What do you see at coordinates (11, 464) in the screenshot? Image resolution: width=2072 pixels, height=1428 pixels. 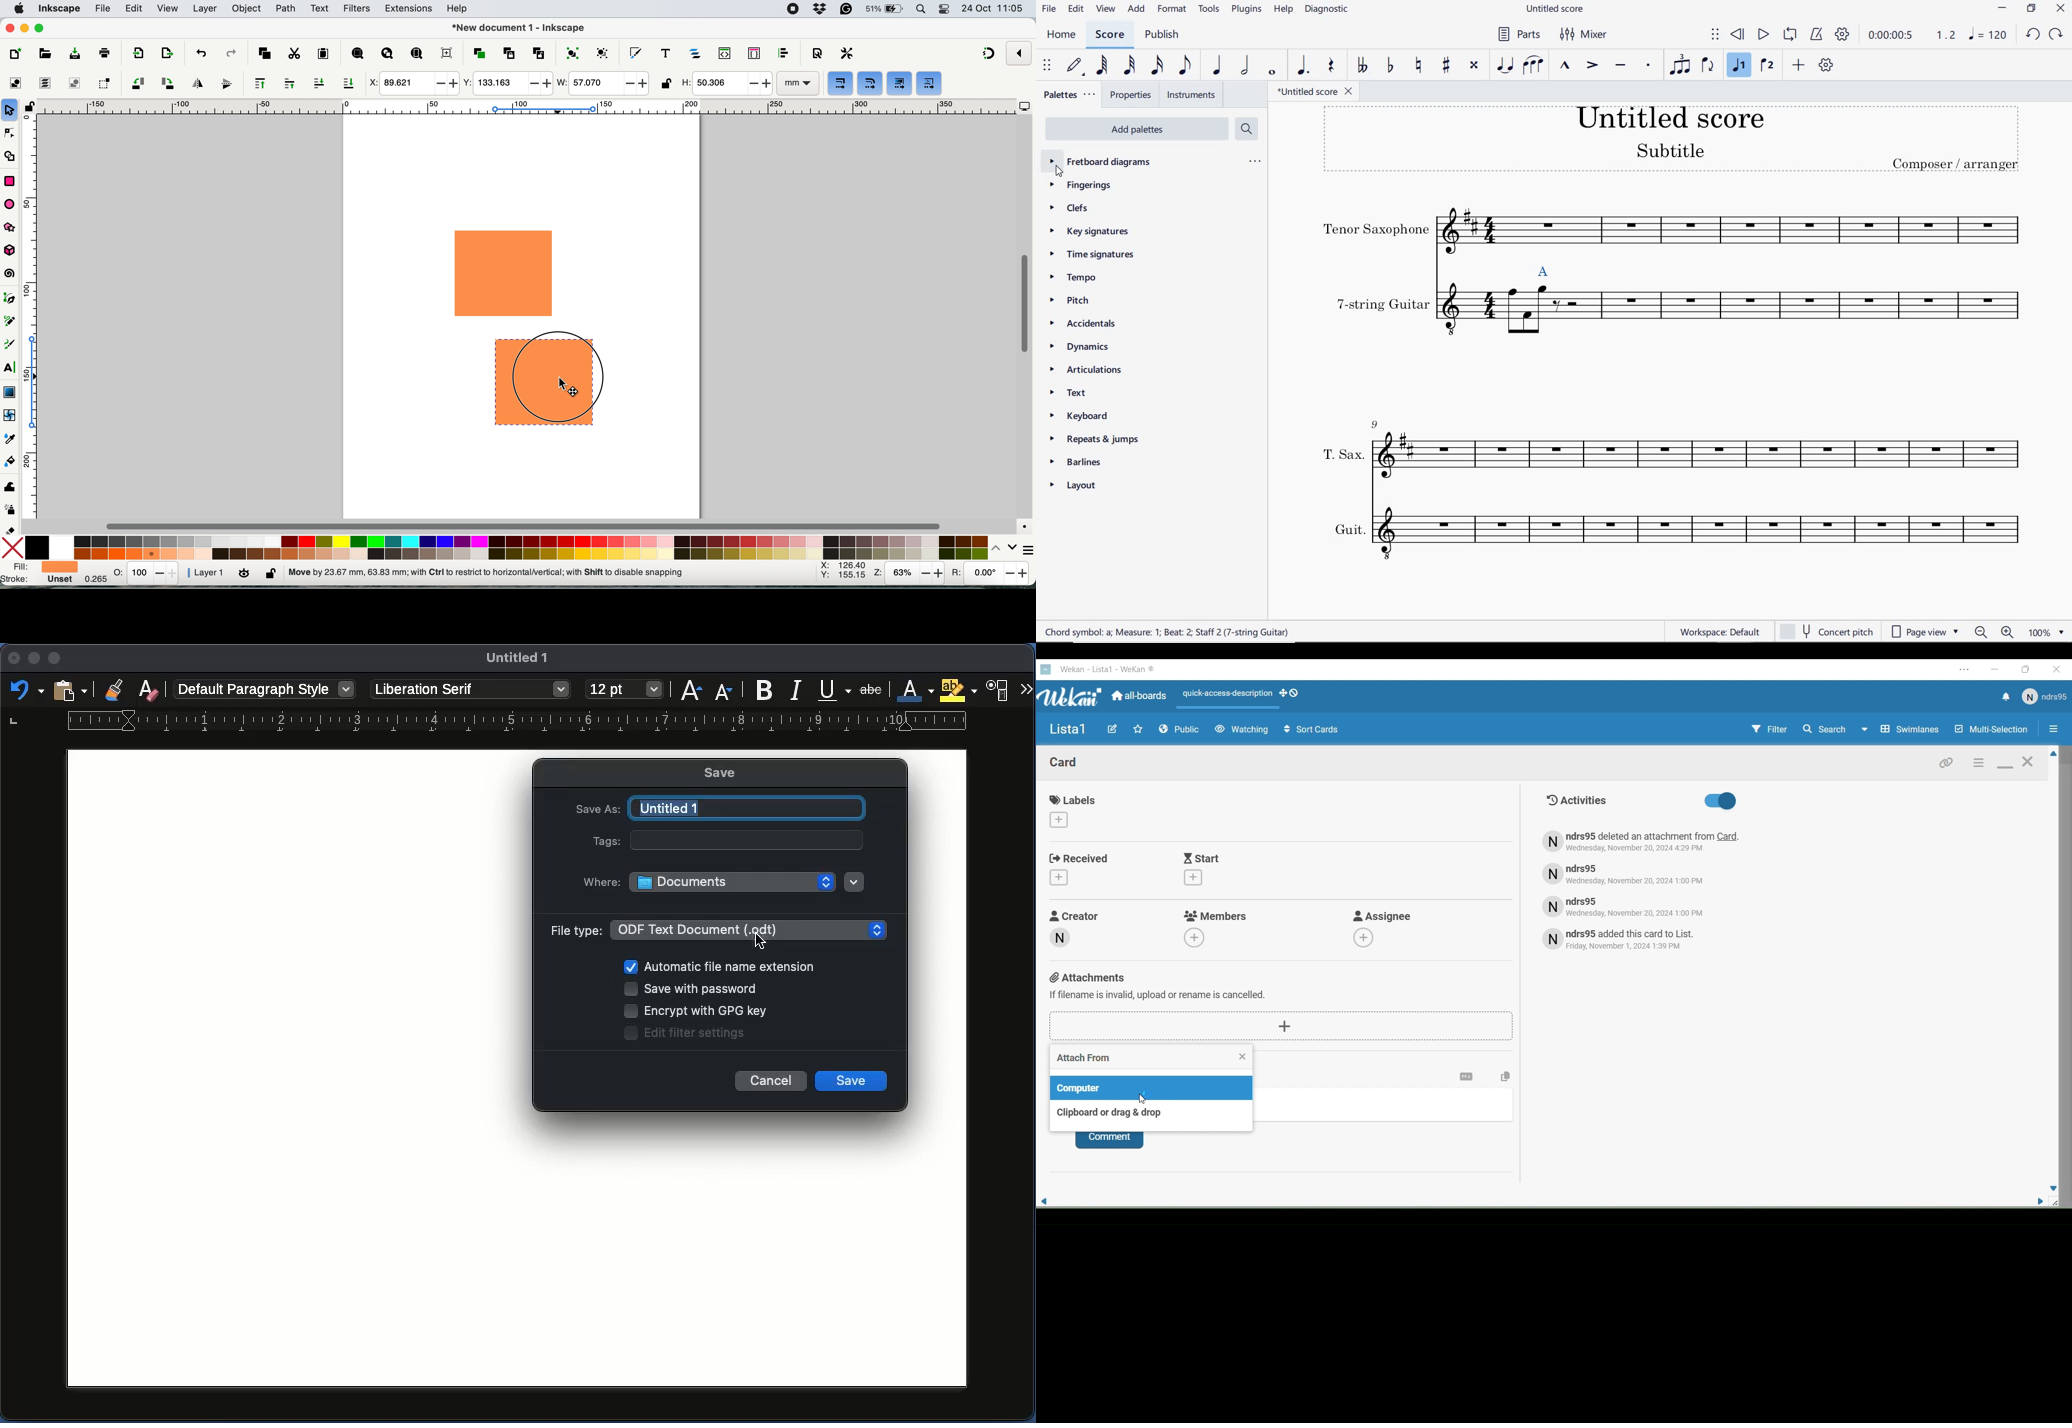 I see `paint bucket tool` at bounding box center [11, 464].